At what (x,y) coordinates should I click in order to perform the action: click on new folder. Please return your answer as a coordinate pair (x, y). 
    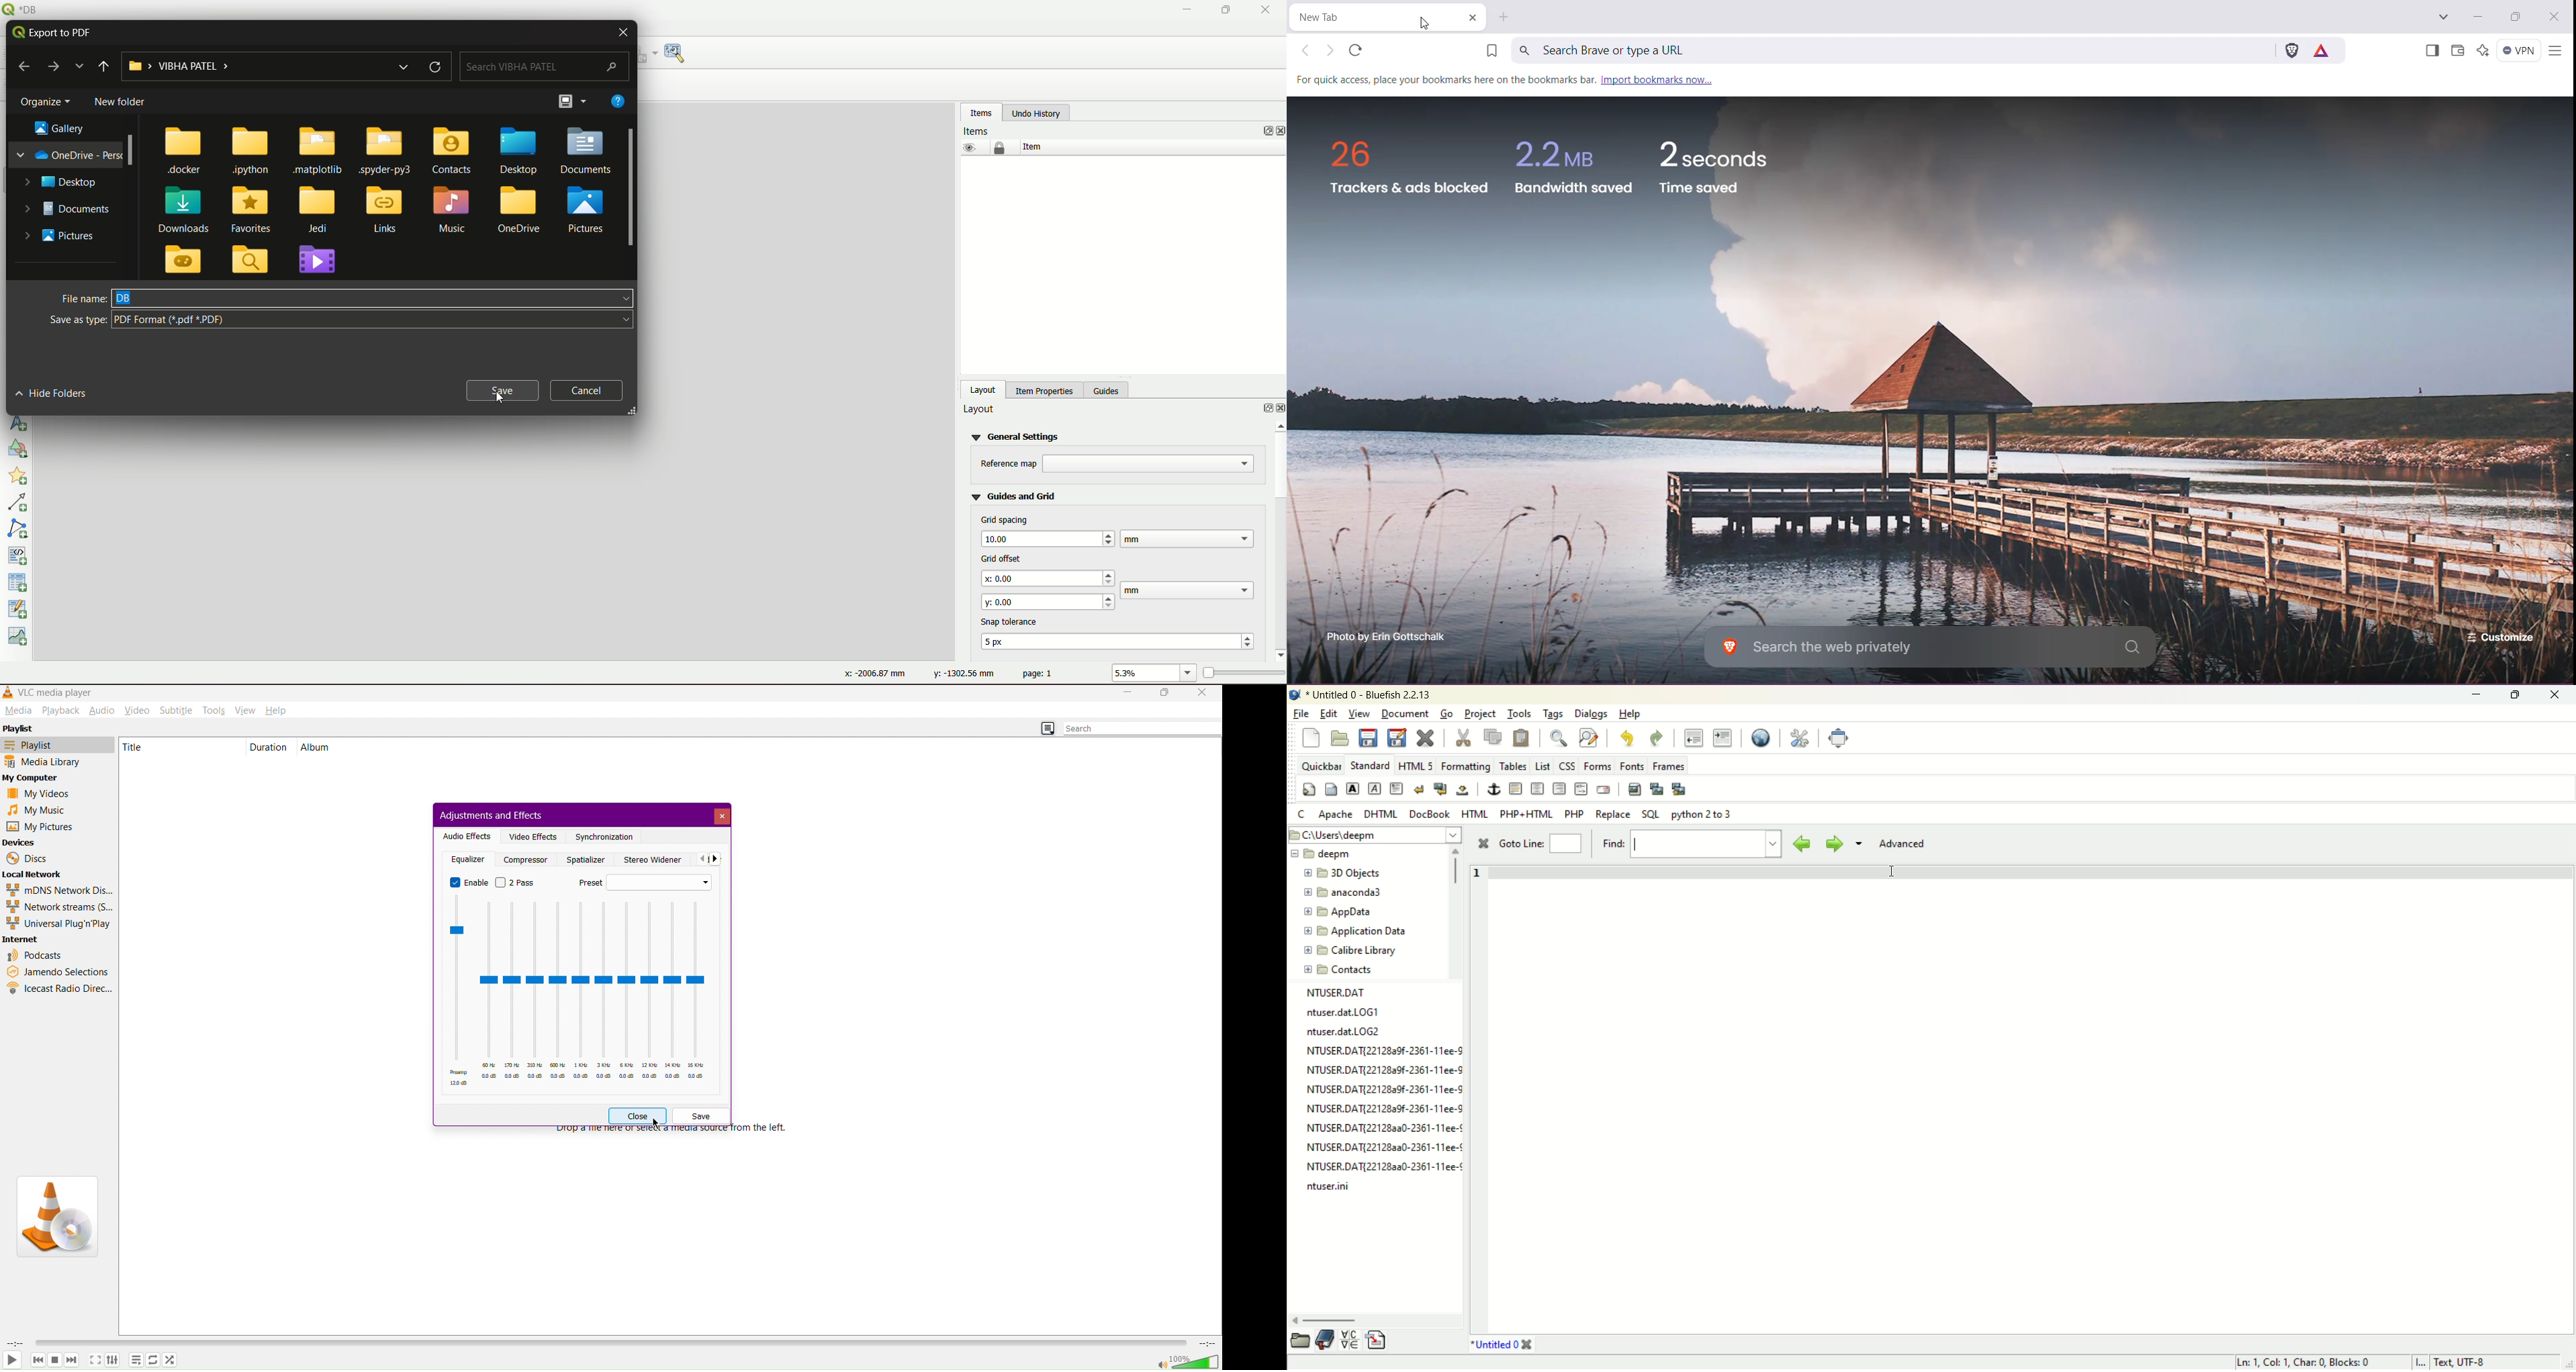
    Looking at the image, I should click on (118, 102).